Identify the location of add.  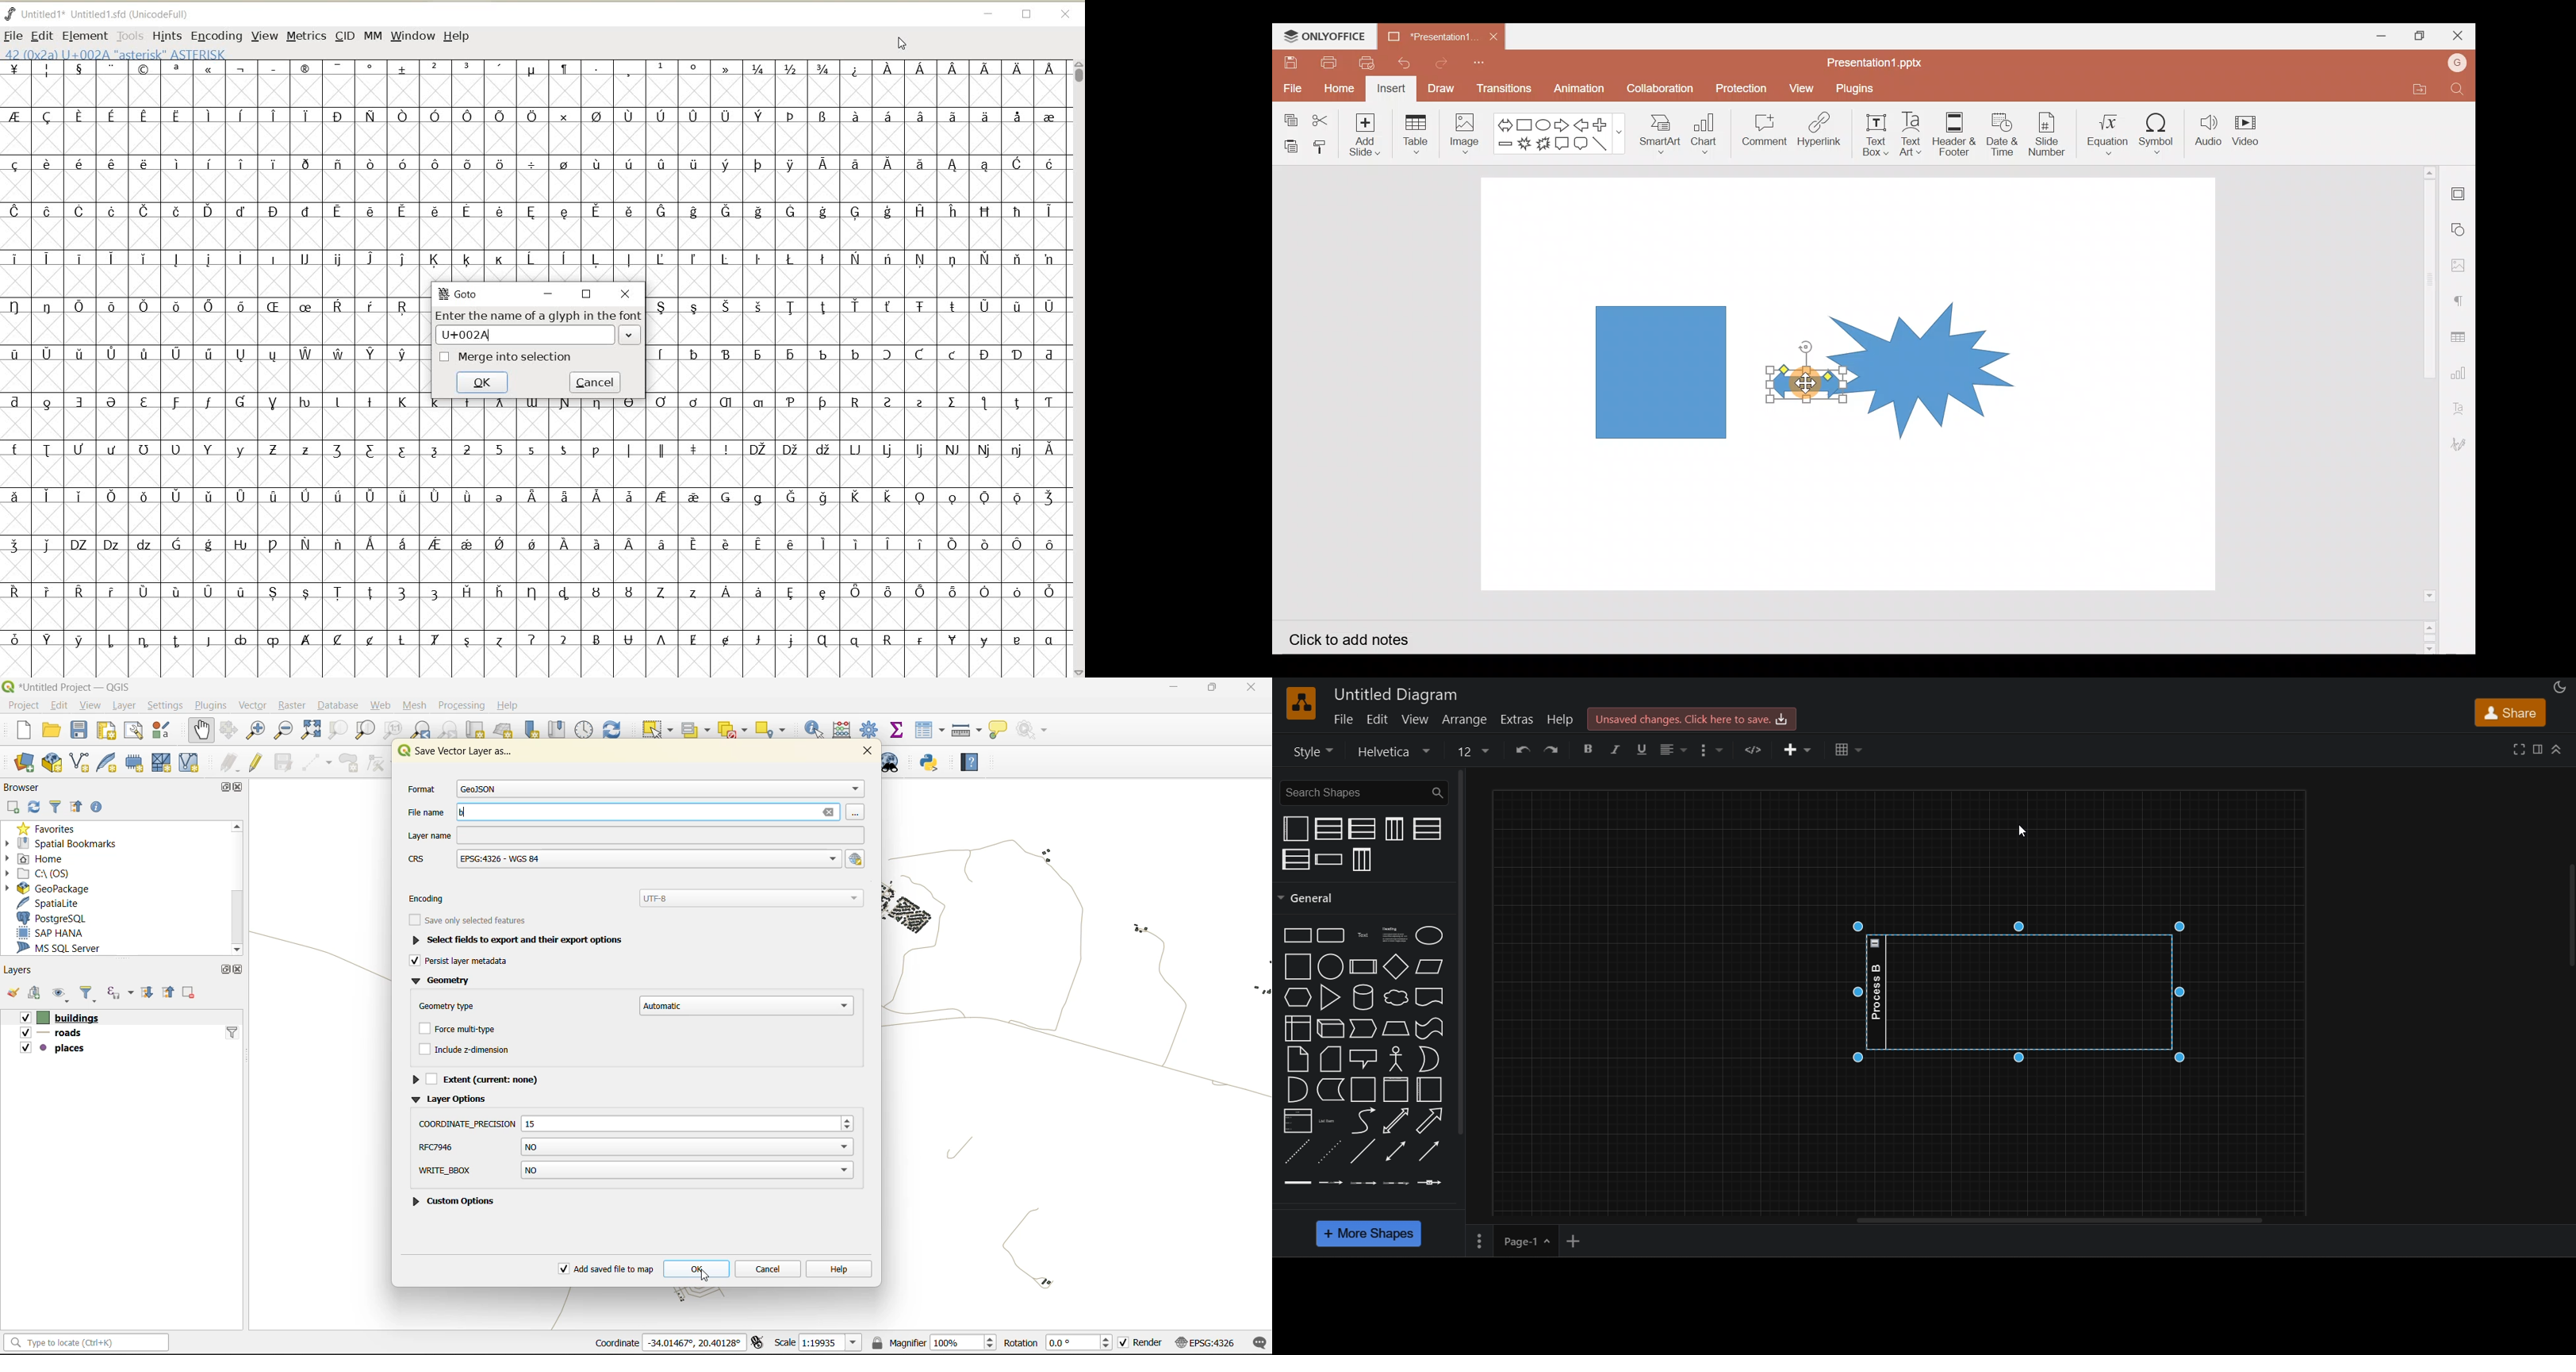
(15, 805).